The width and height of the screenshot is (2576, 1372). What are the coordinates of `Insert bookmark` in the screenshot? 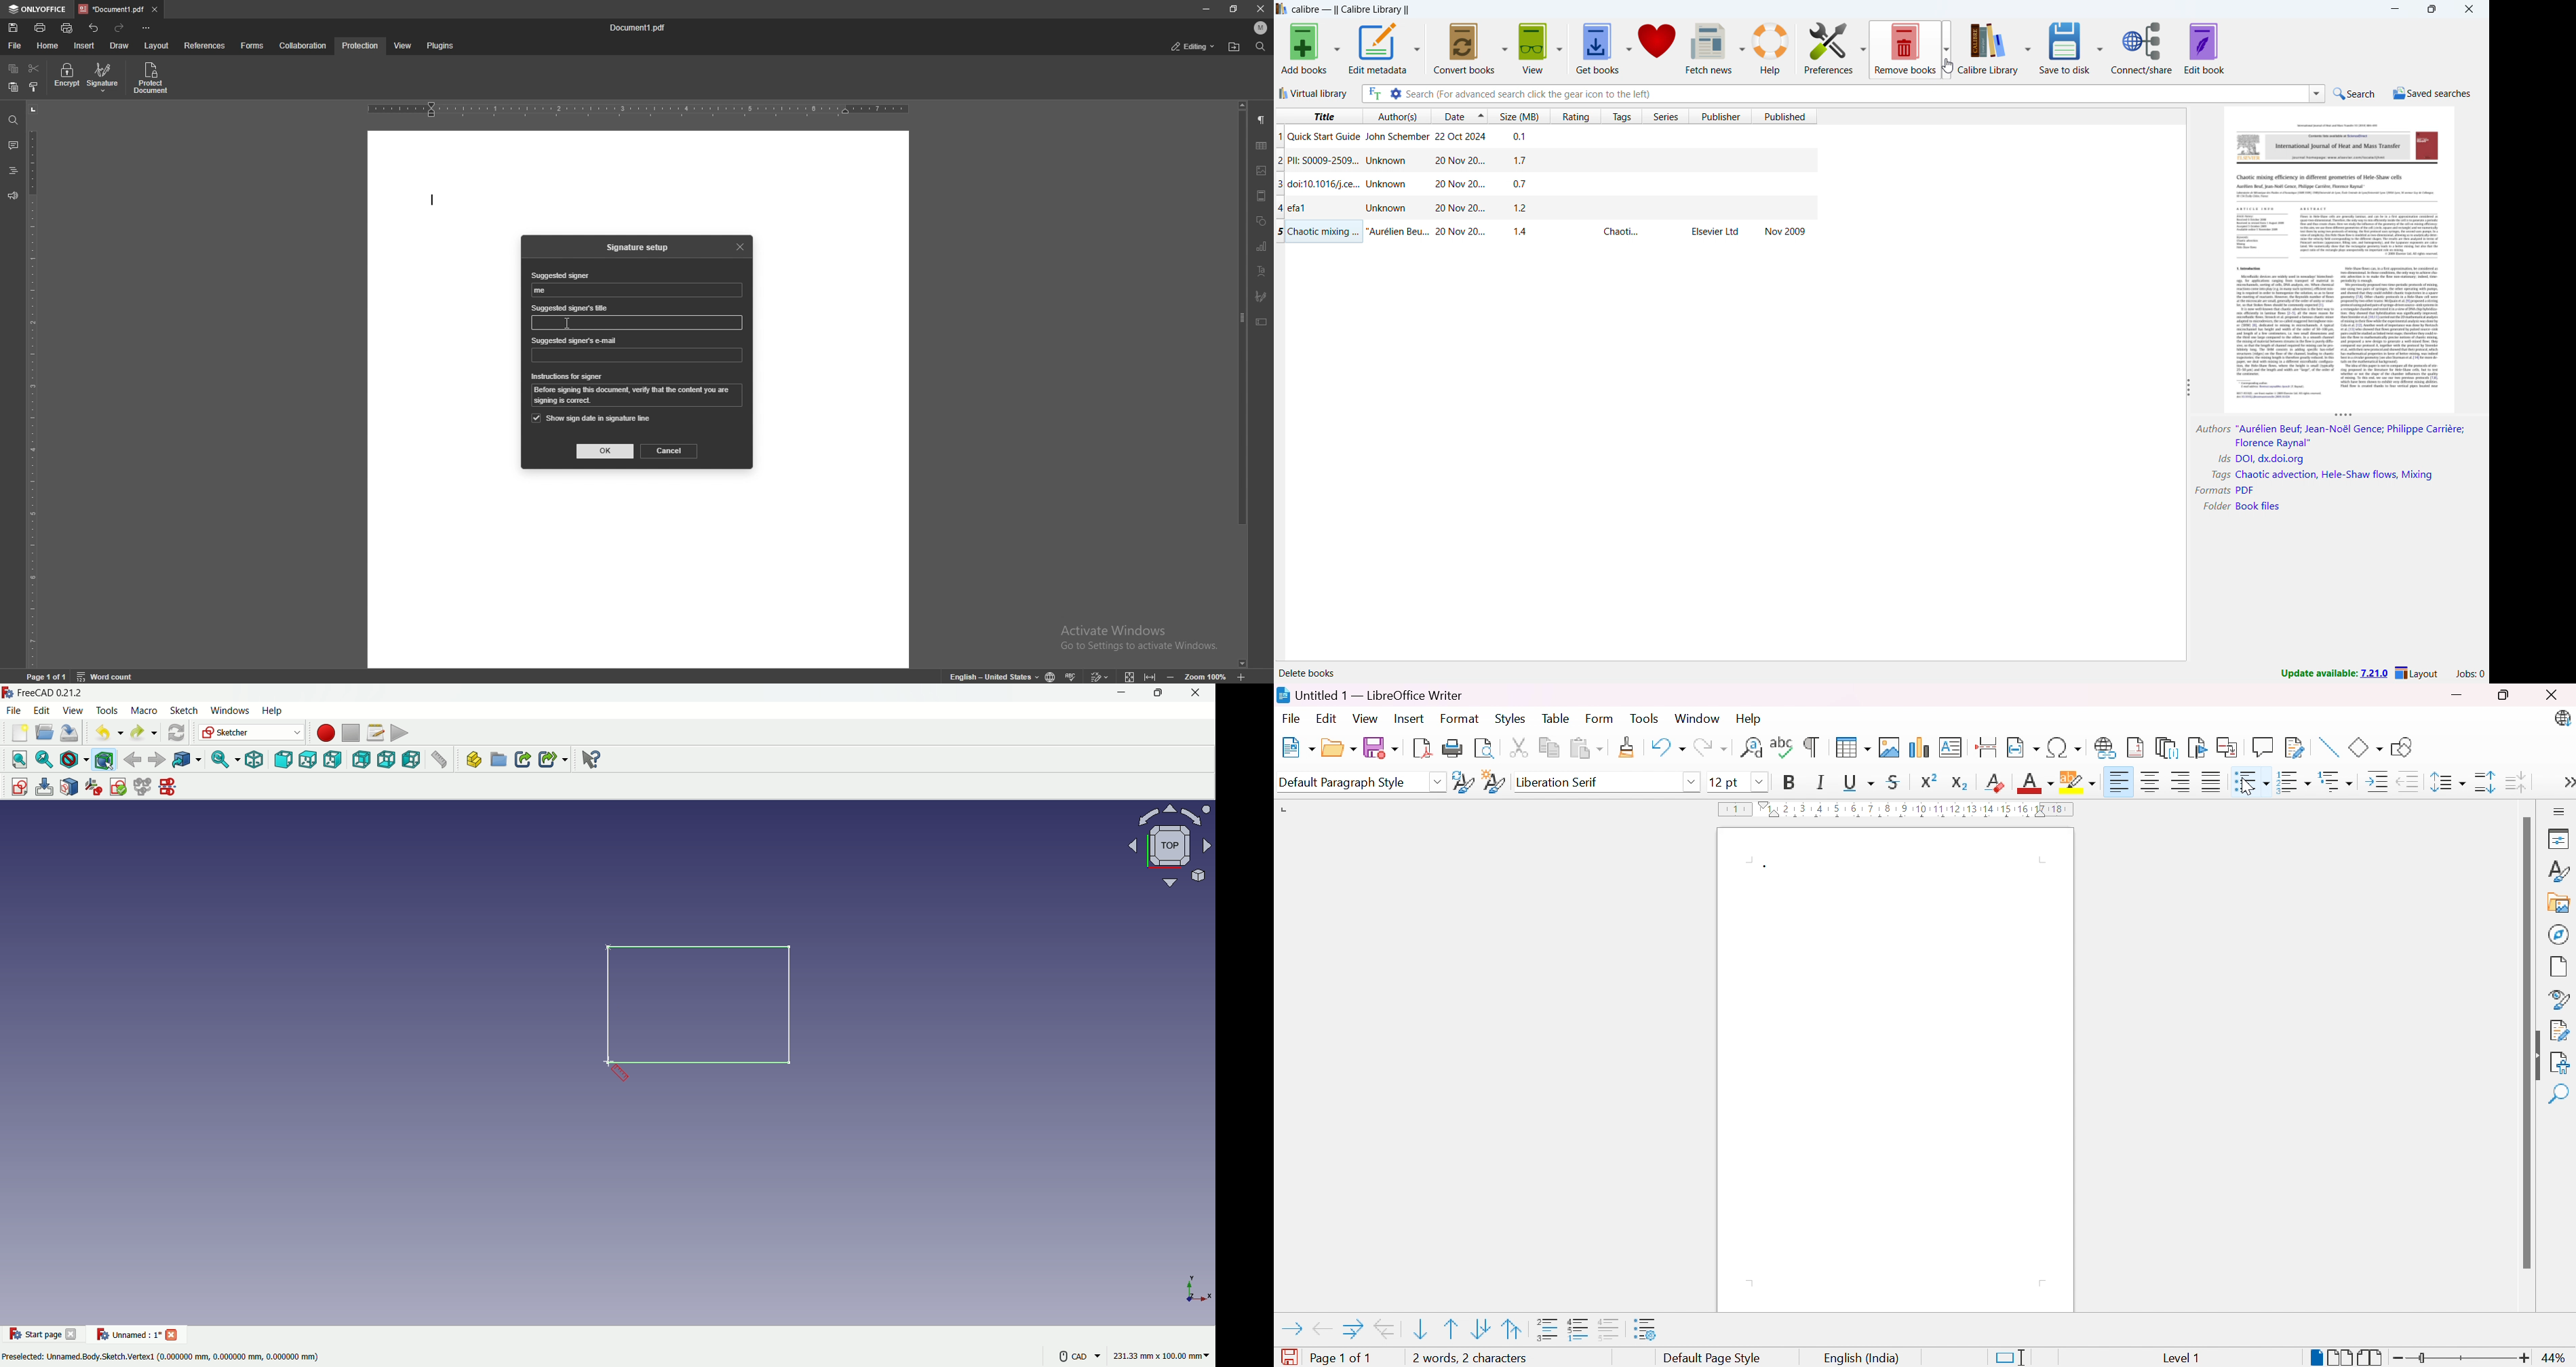 It's located at (2196, 748).